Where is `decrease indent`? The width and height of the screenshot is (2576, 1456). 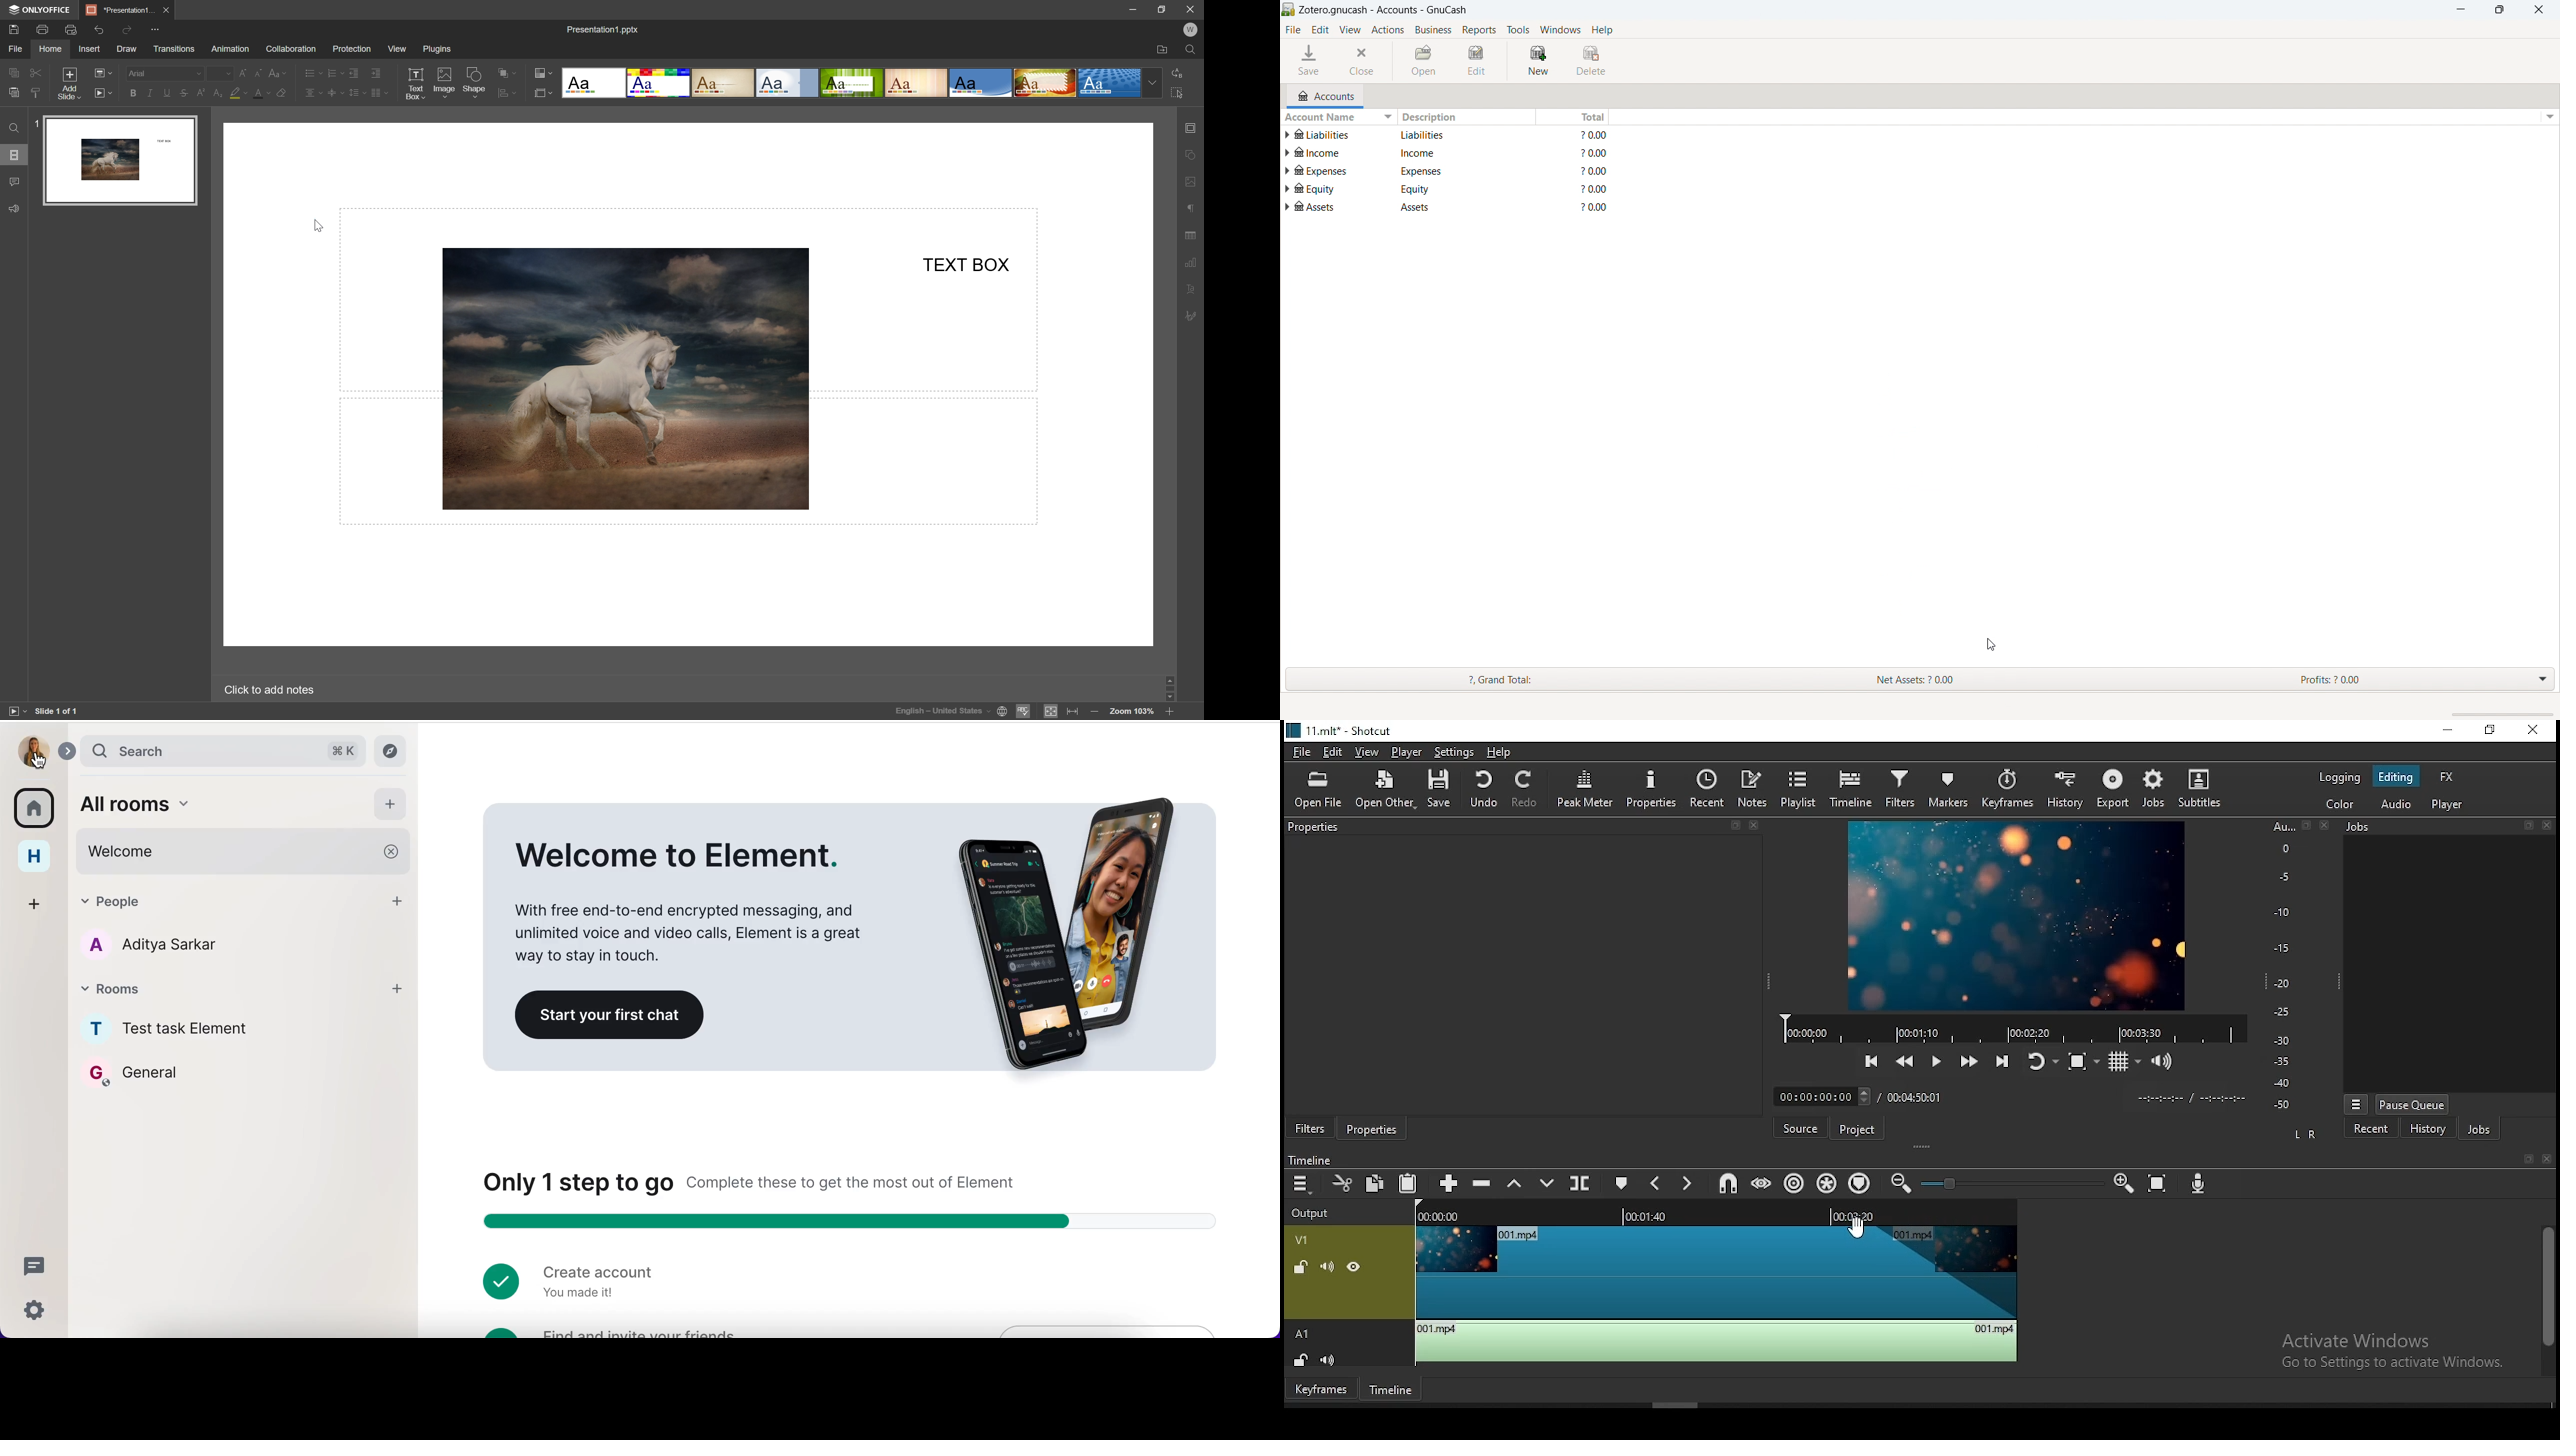 decrease indent is located at coordinates (354, 73).